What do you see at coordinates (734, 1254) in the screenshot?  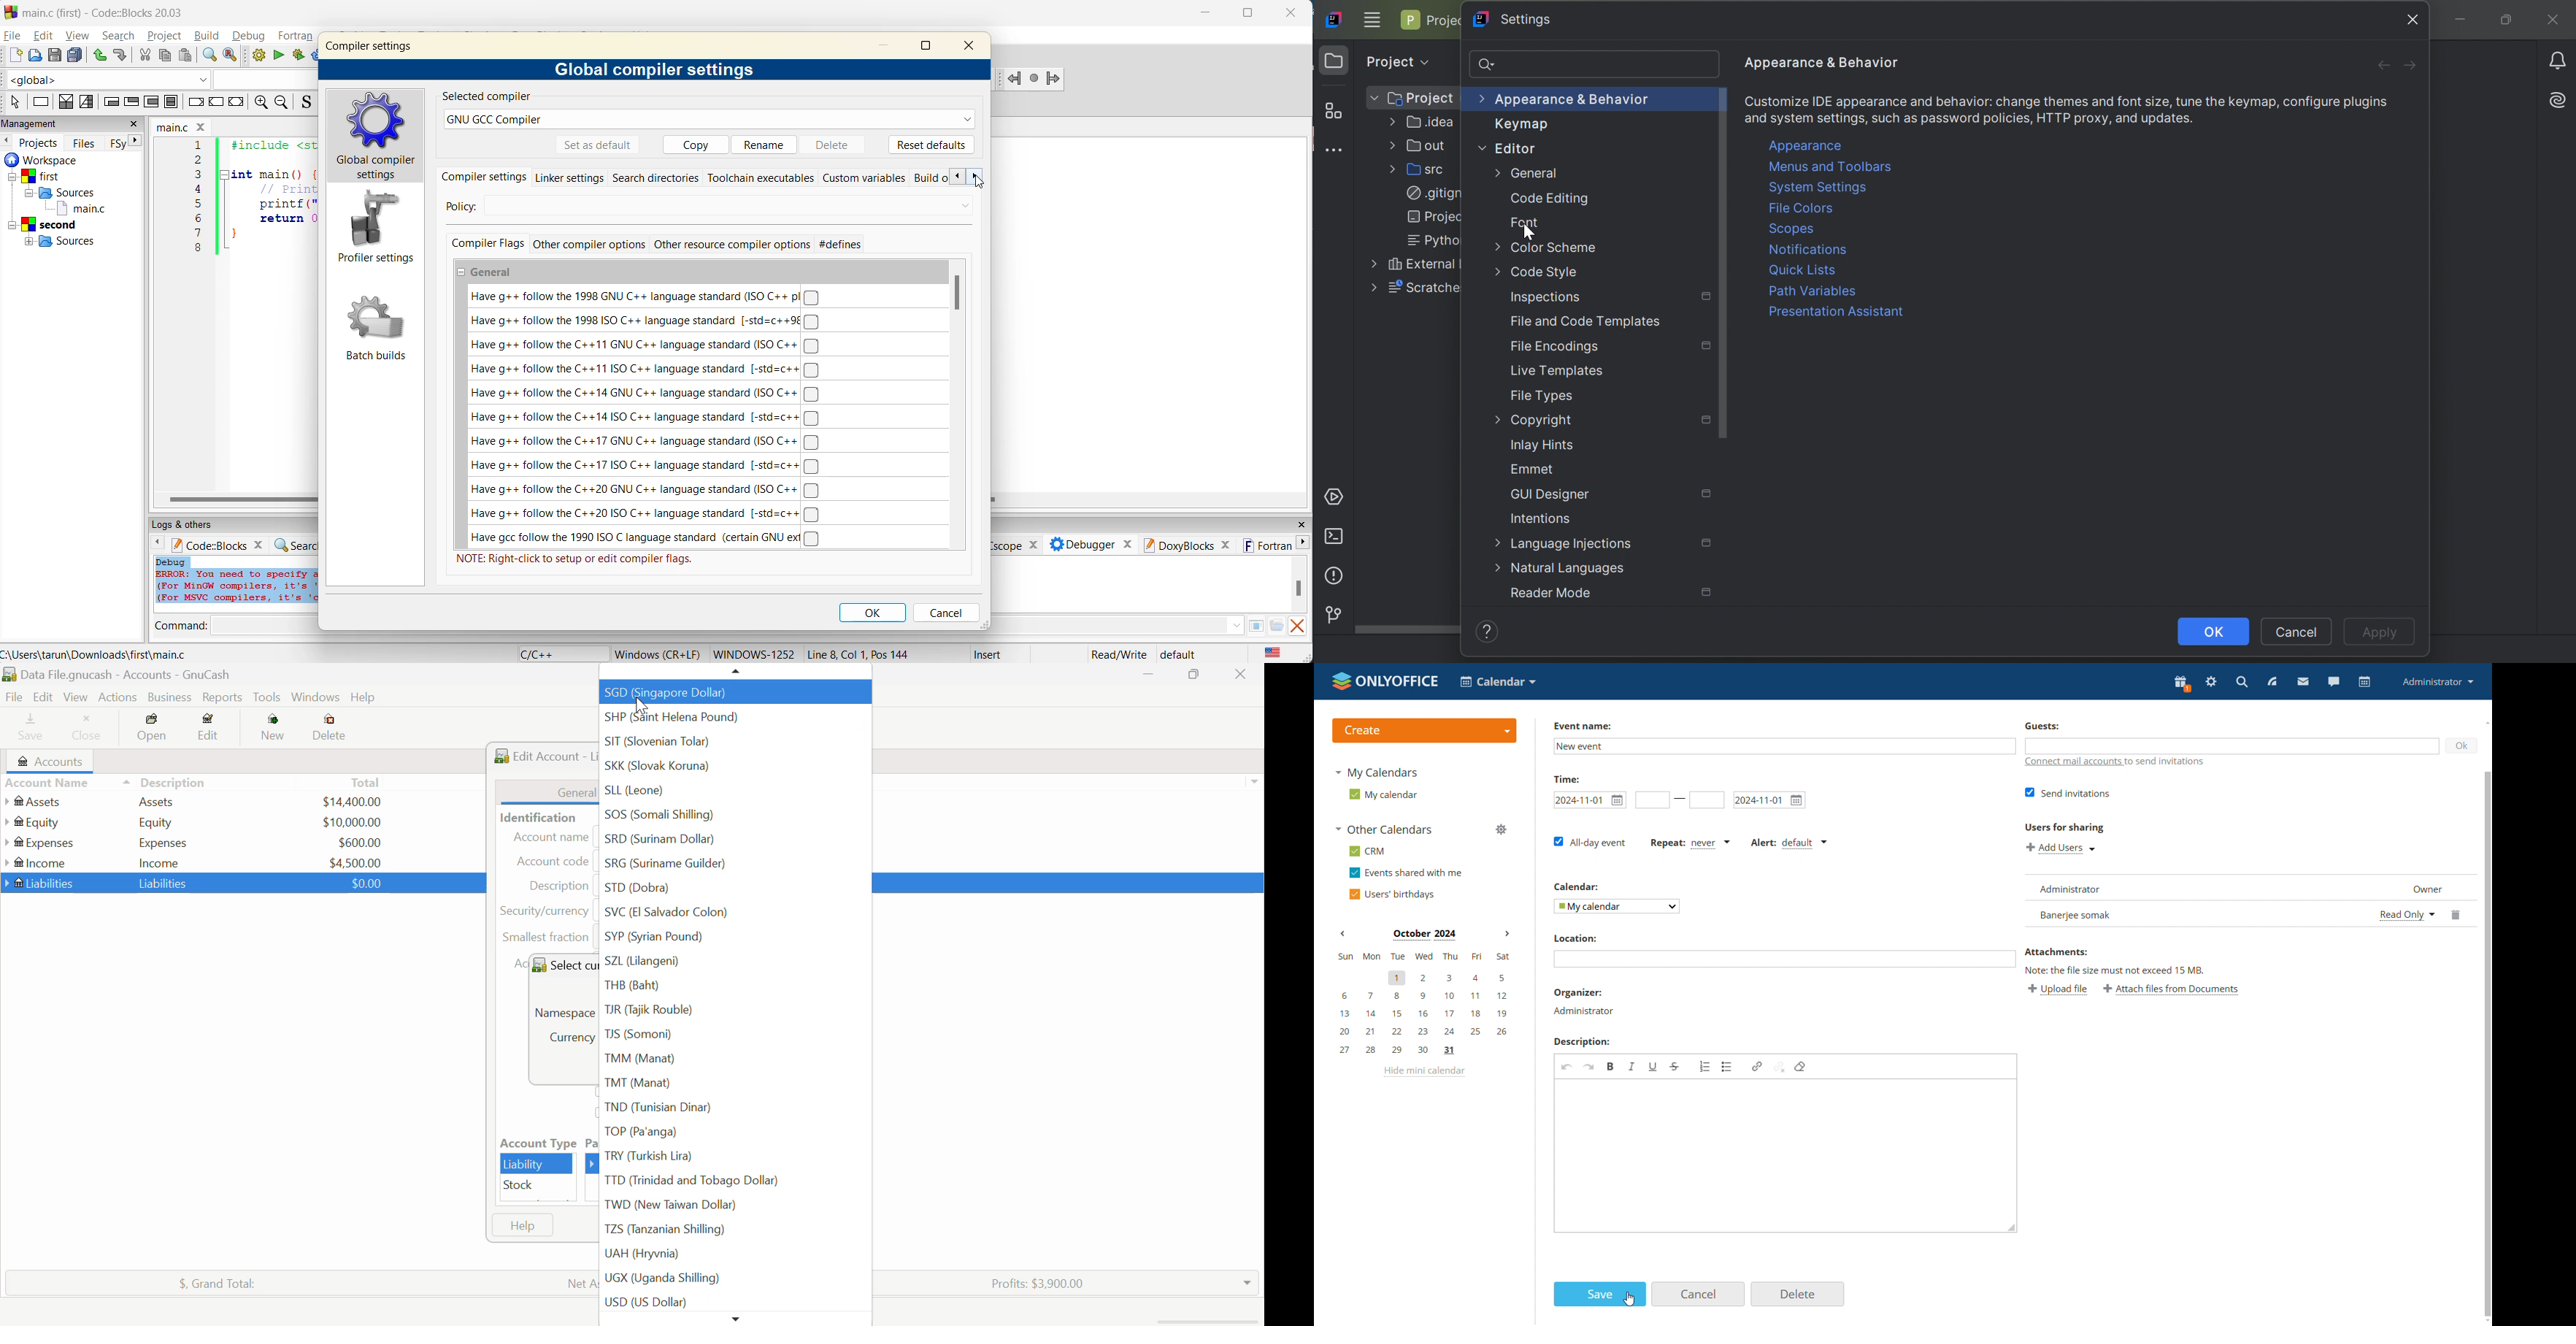 I see `UAH` at bounding box center [734, 1254].